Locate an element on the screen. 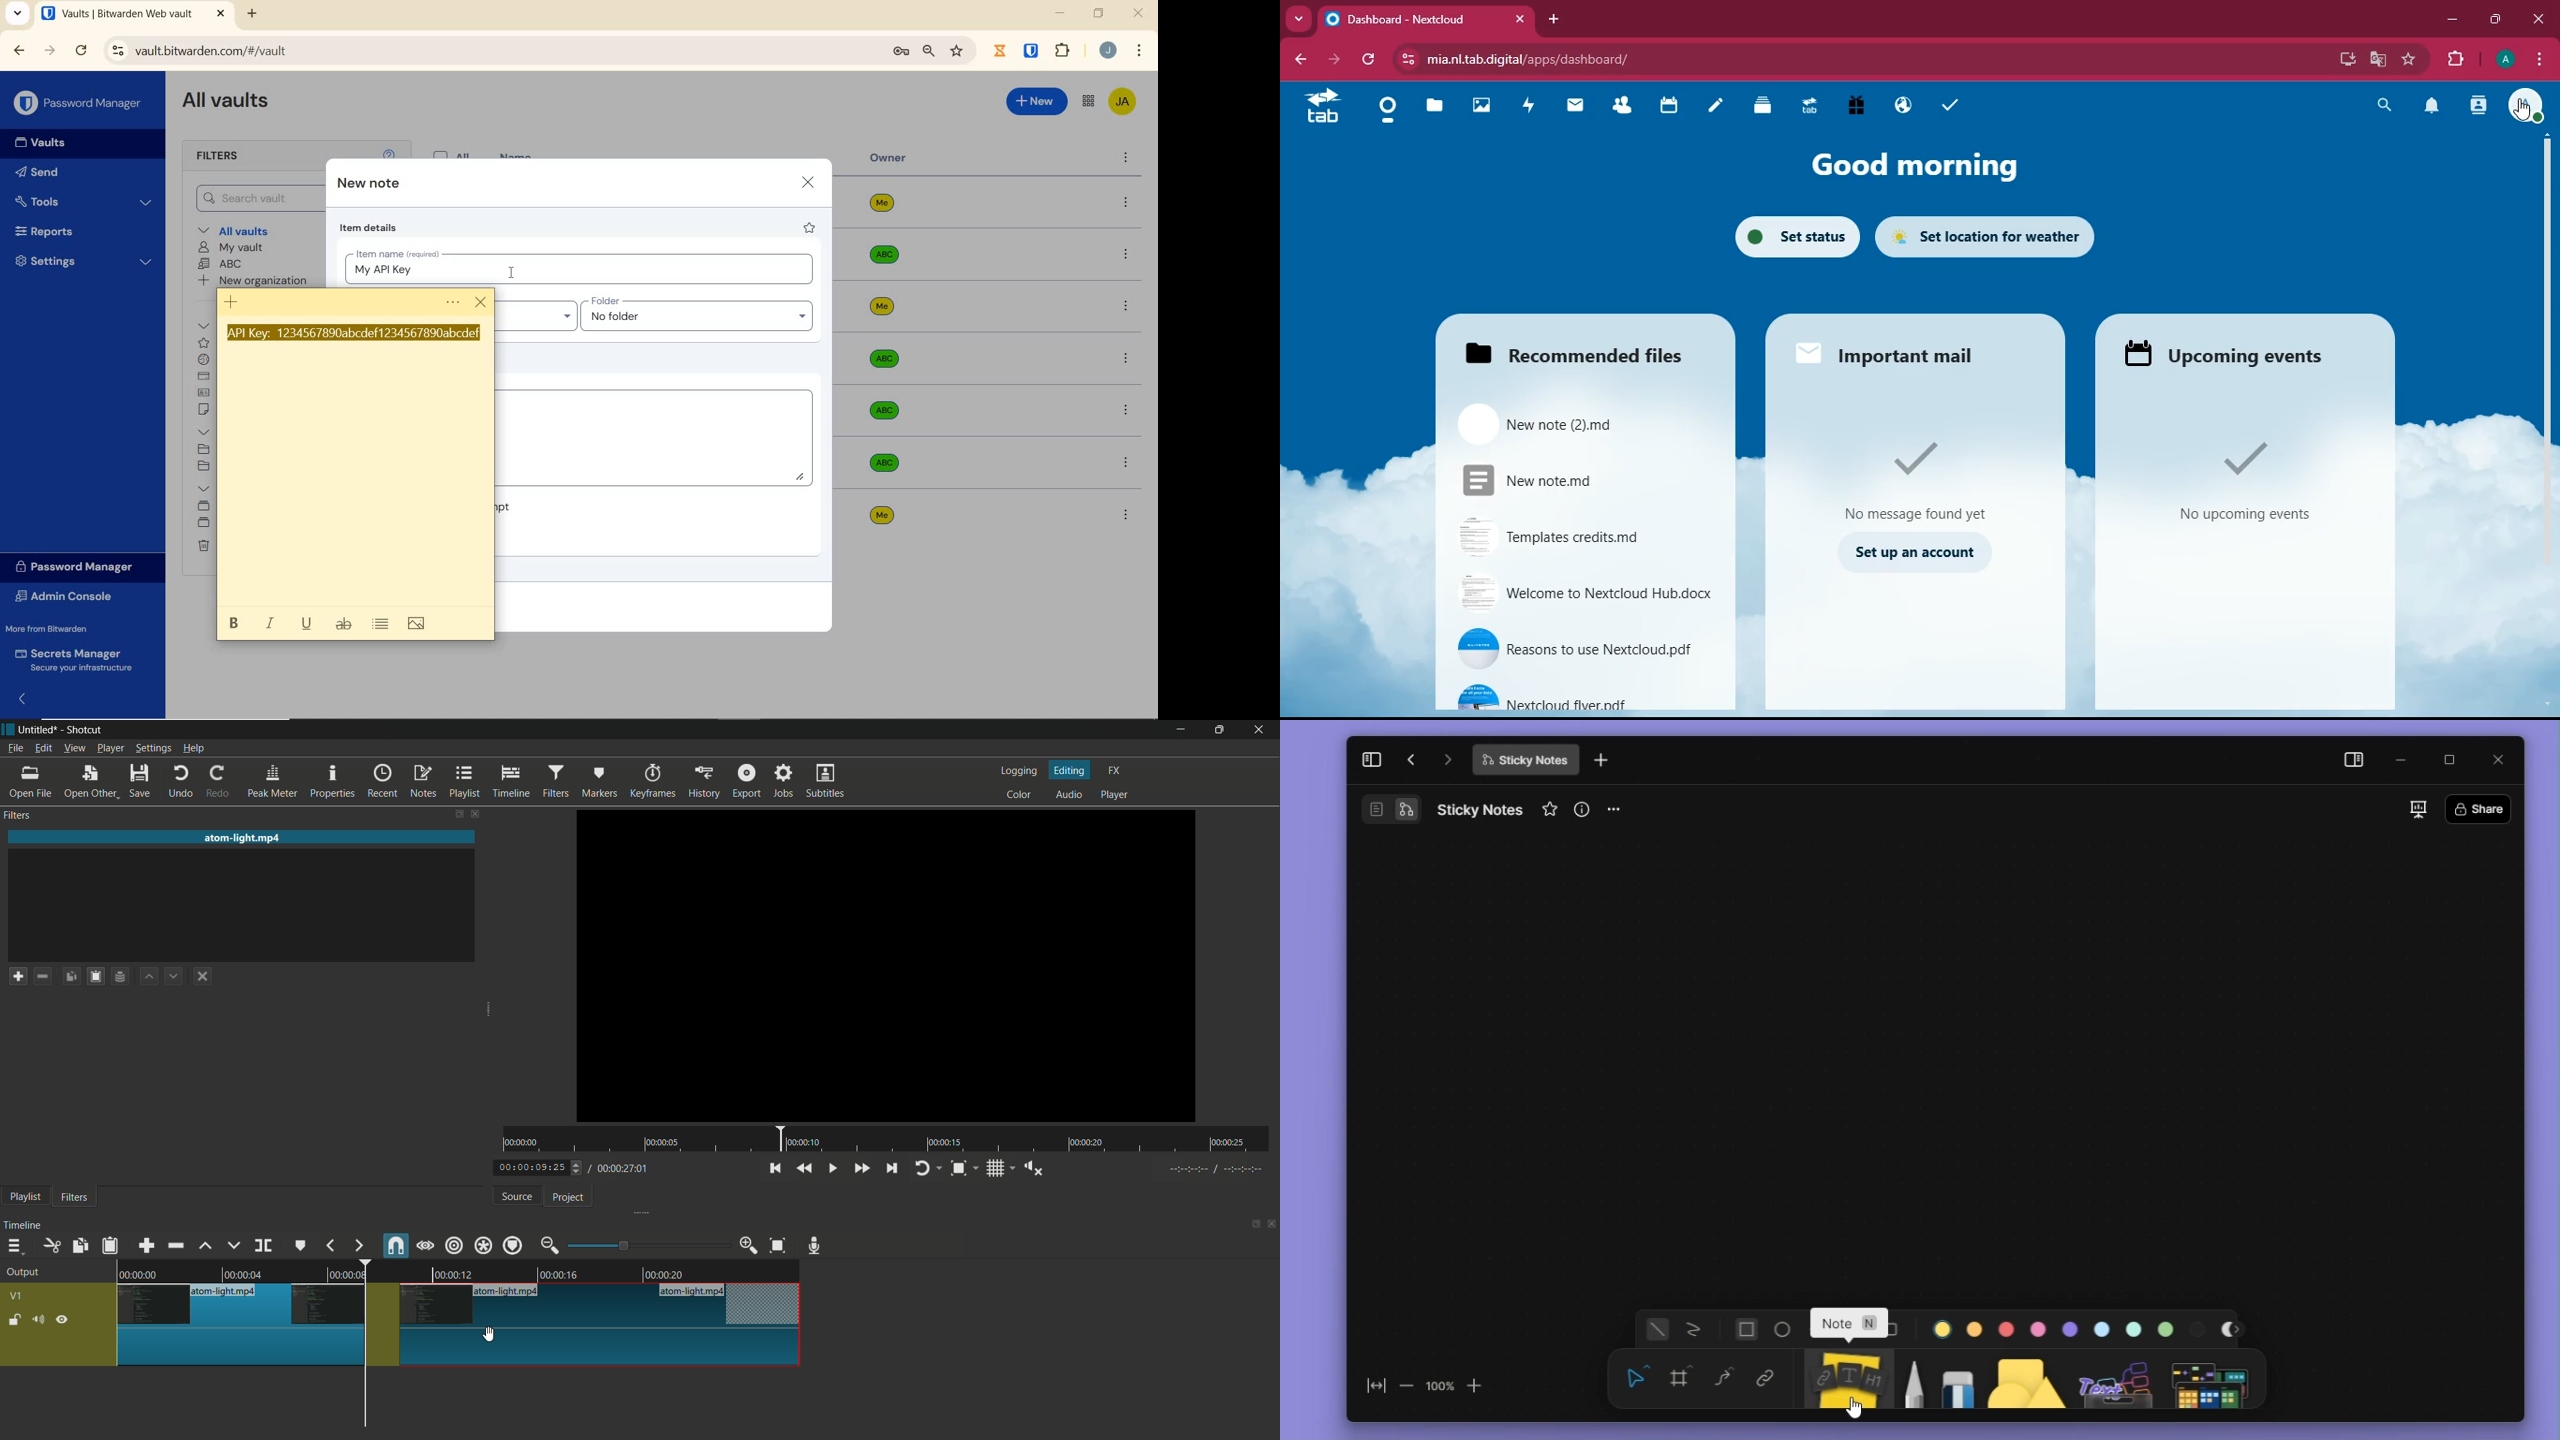 This screenshot has height=1456, width=2576. collapse sidebar is located at coordinates (1371, 767).